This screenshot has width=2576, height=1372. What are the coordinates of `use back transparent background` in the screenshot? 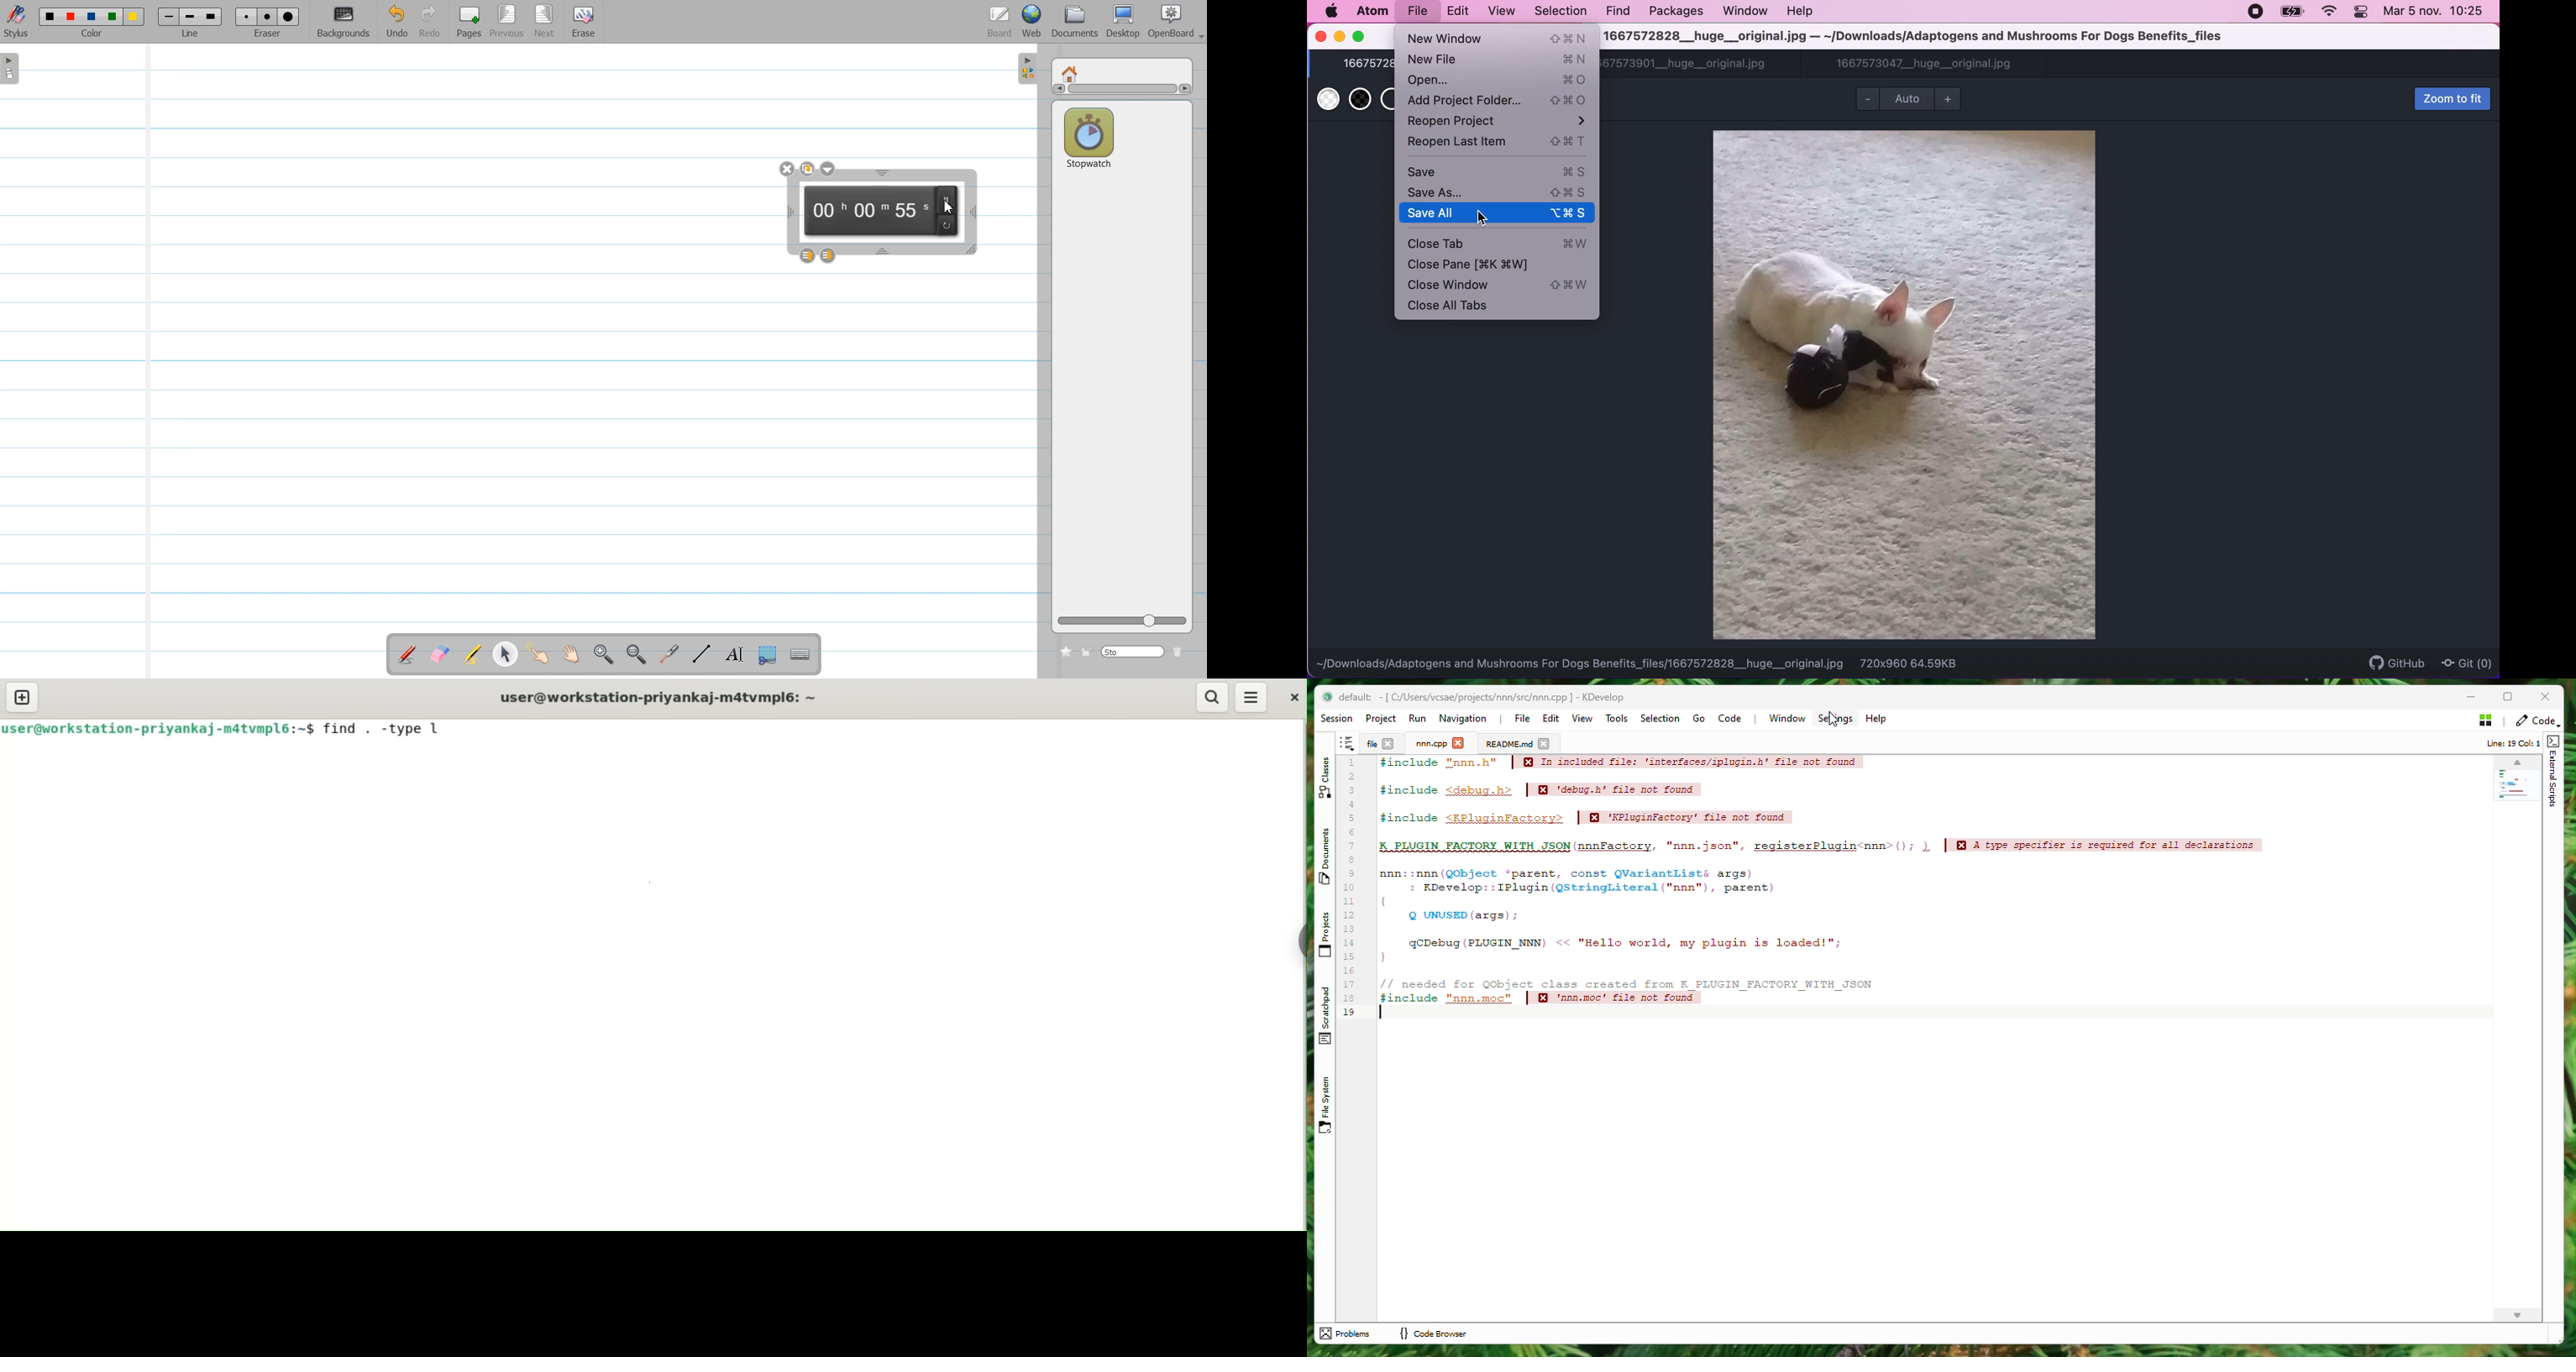 It's located at (1360, 102).